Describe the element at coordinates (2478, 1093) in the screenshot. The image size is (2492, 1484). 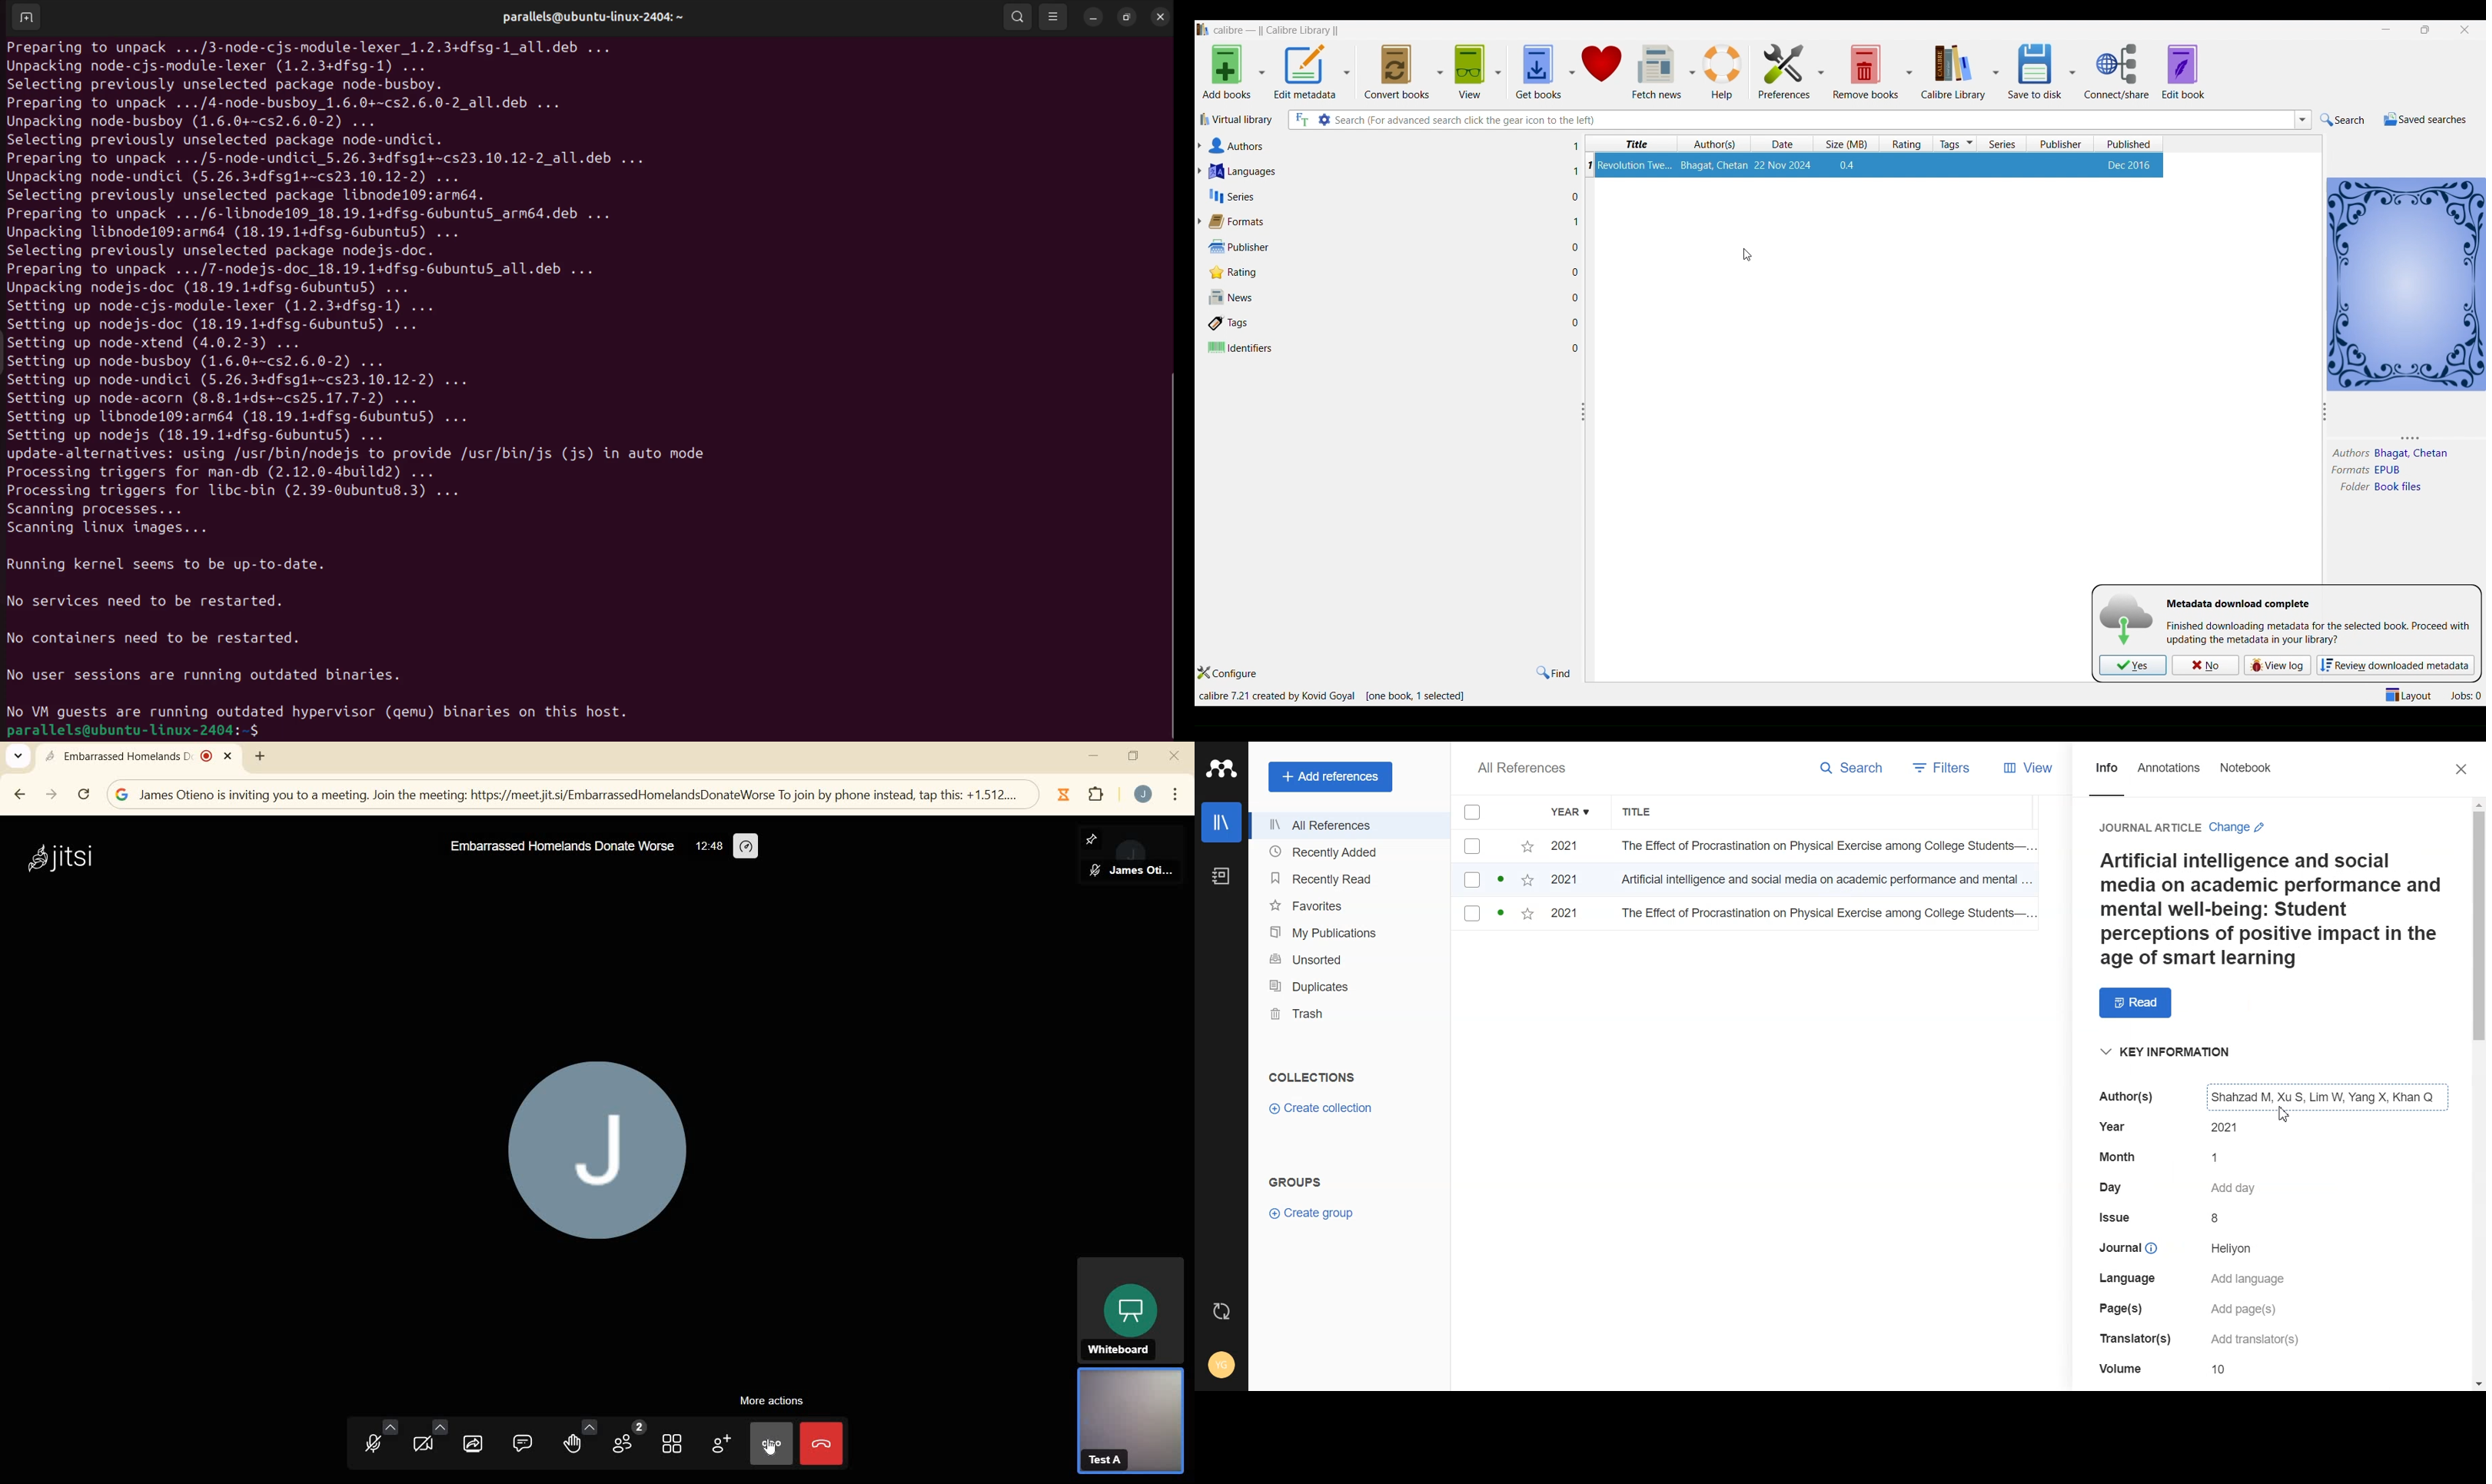
I see `Vertical scroll bar` at that location.